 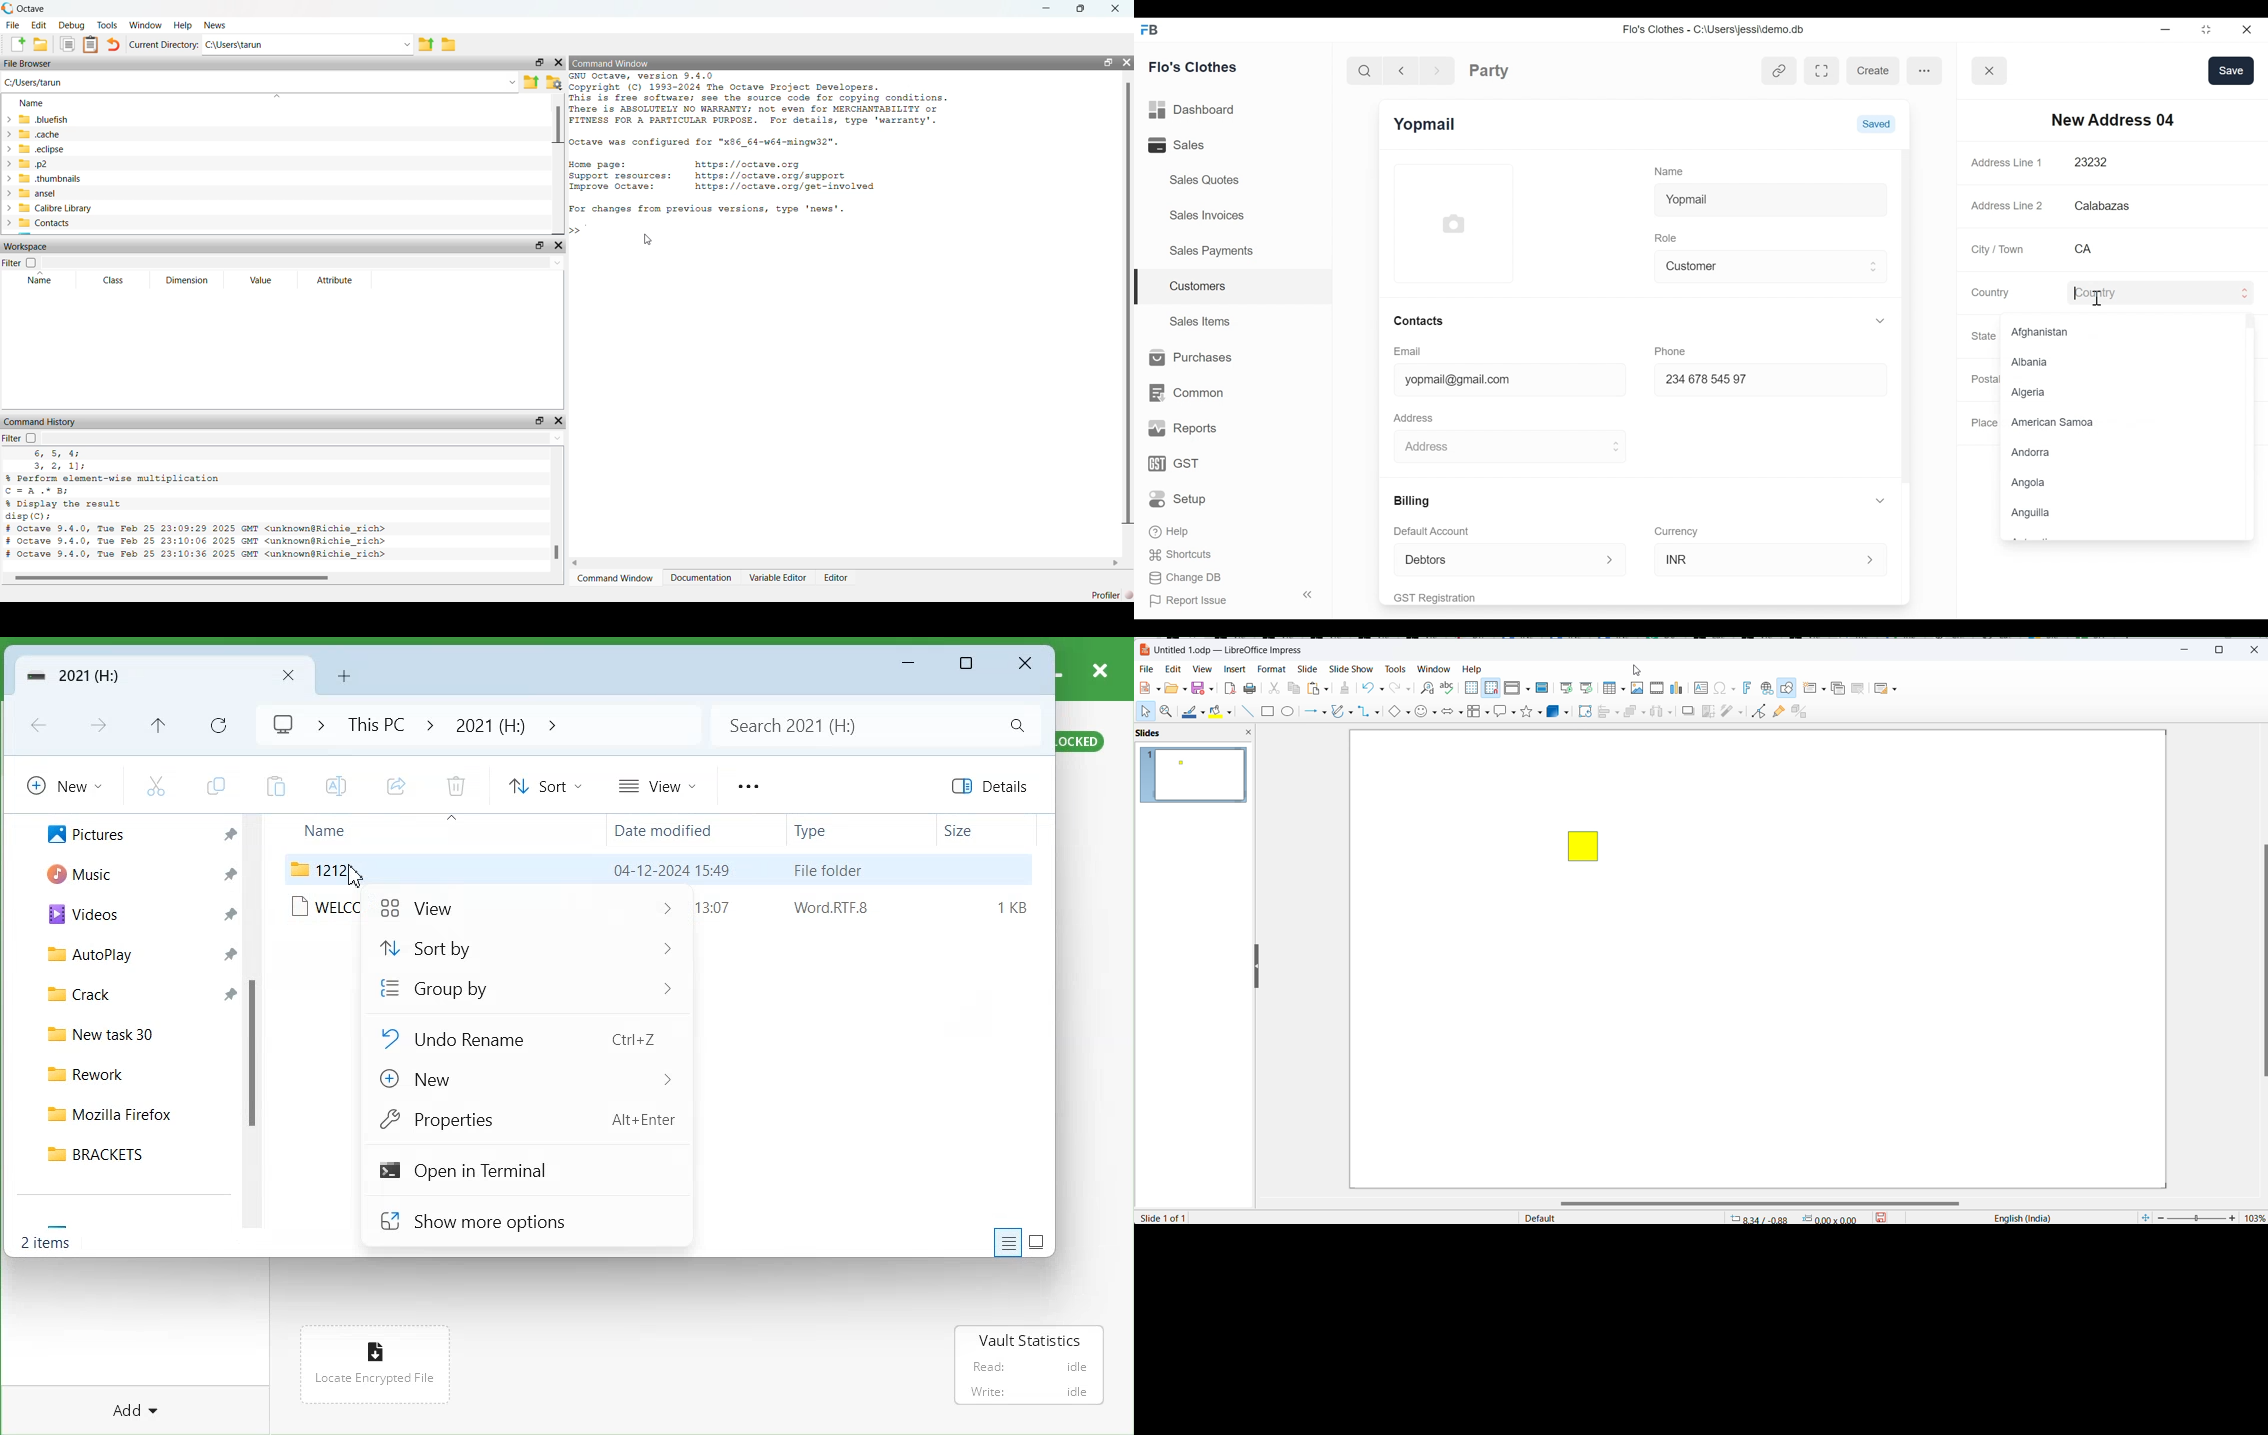 I want to click on 6, 5, 4;, so click(x=59, y=454).